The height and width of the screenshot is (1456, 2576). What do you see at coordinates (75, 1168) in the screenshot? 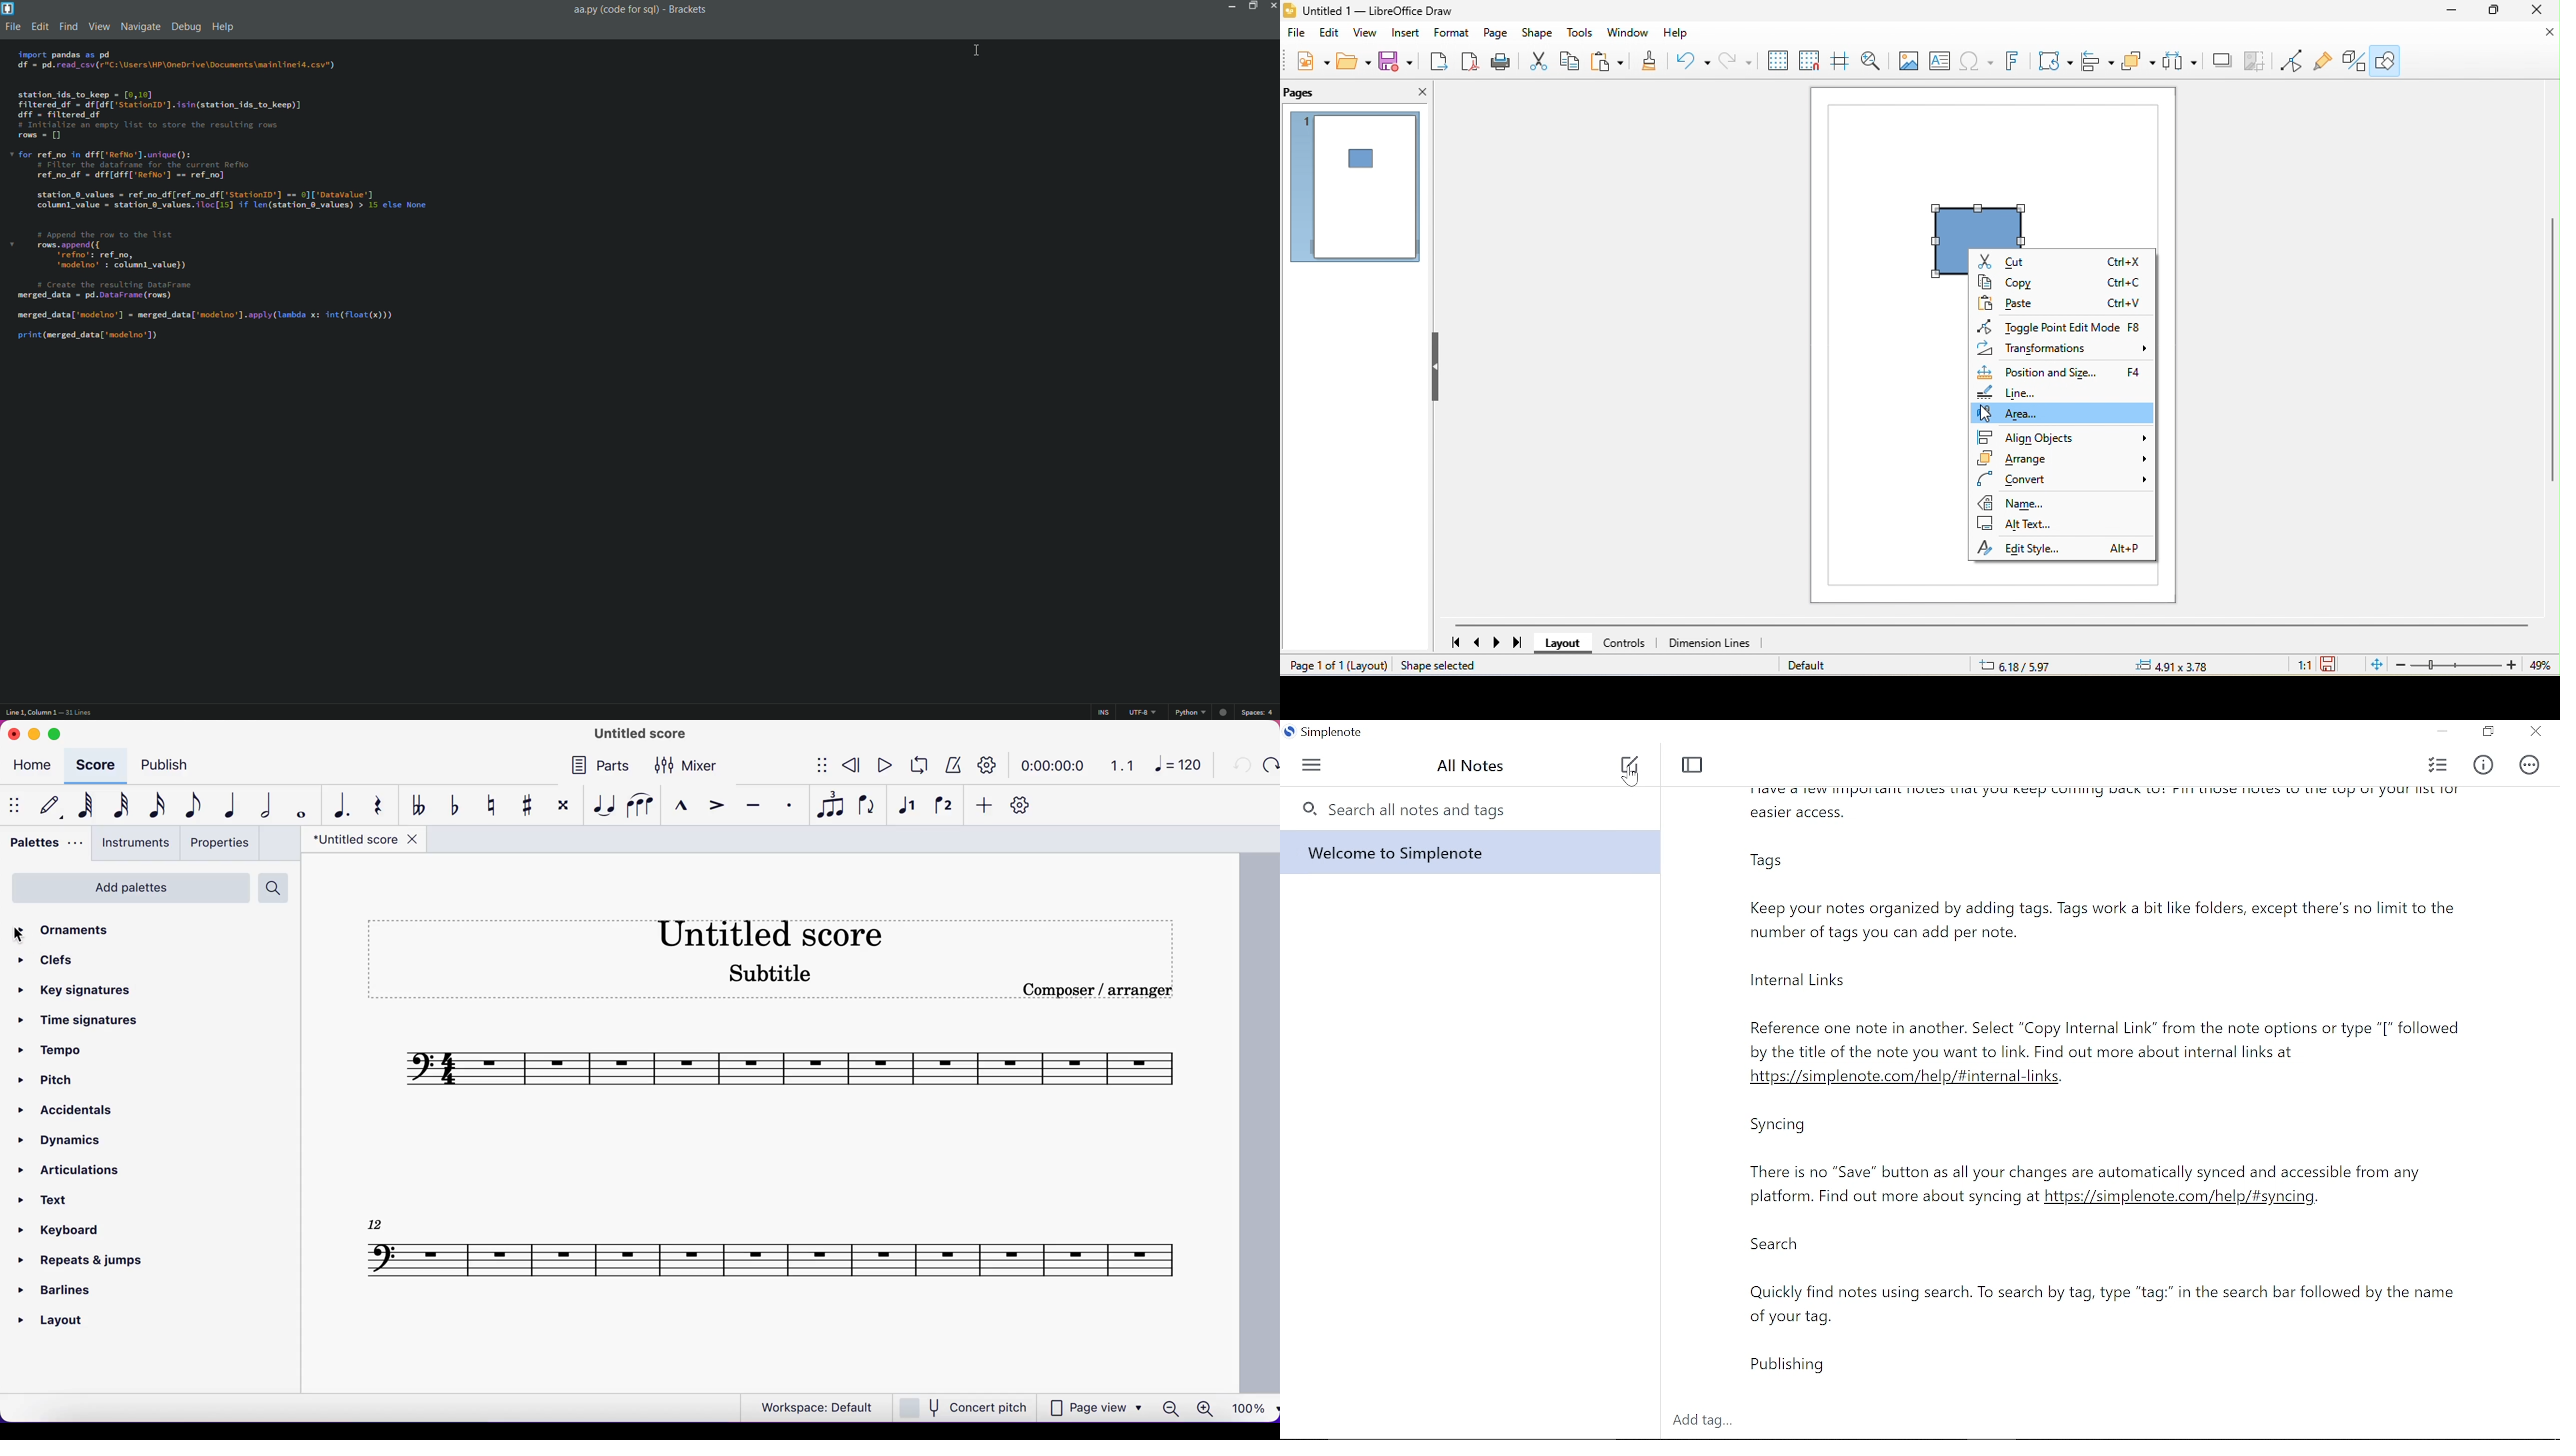
I see `articulations` at bounding box center [75, 1168].